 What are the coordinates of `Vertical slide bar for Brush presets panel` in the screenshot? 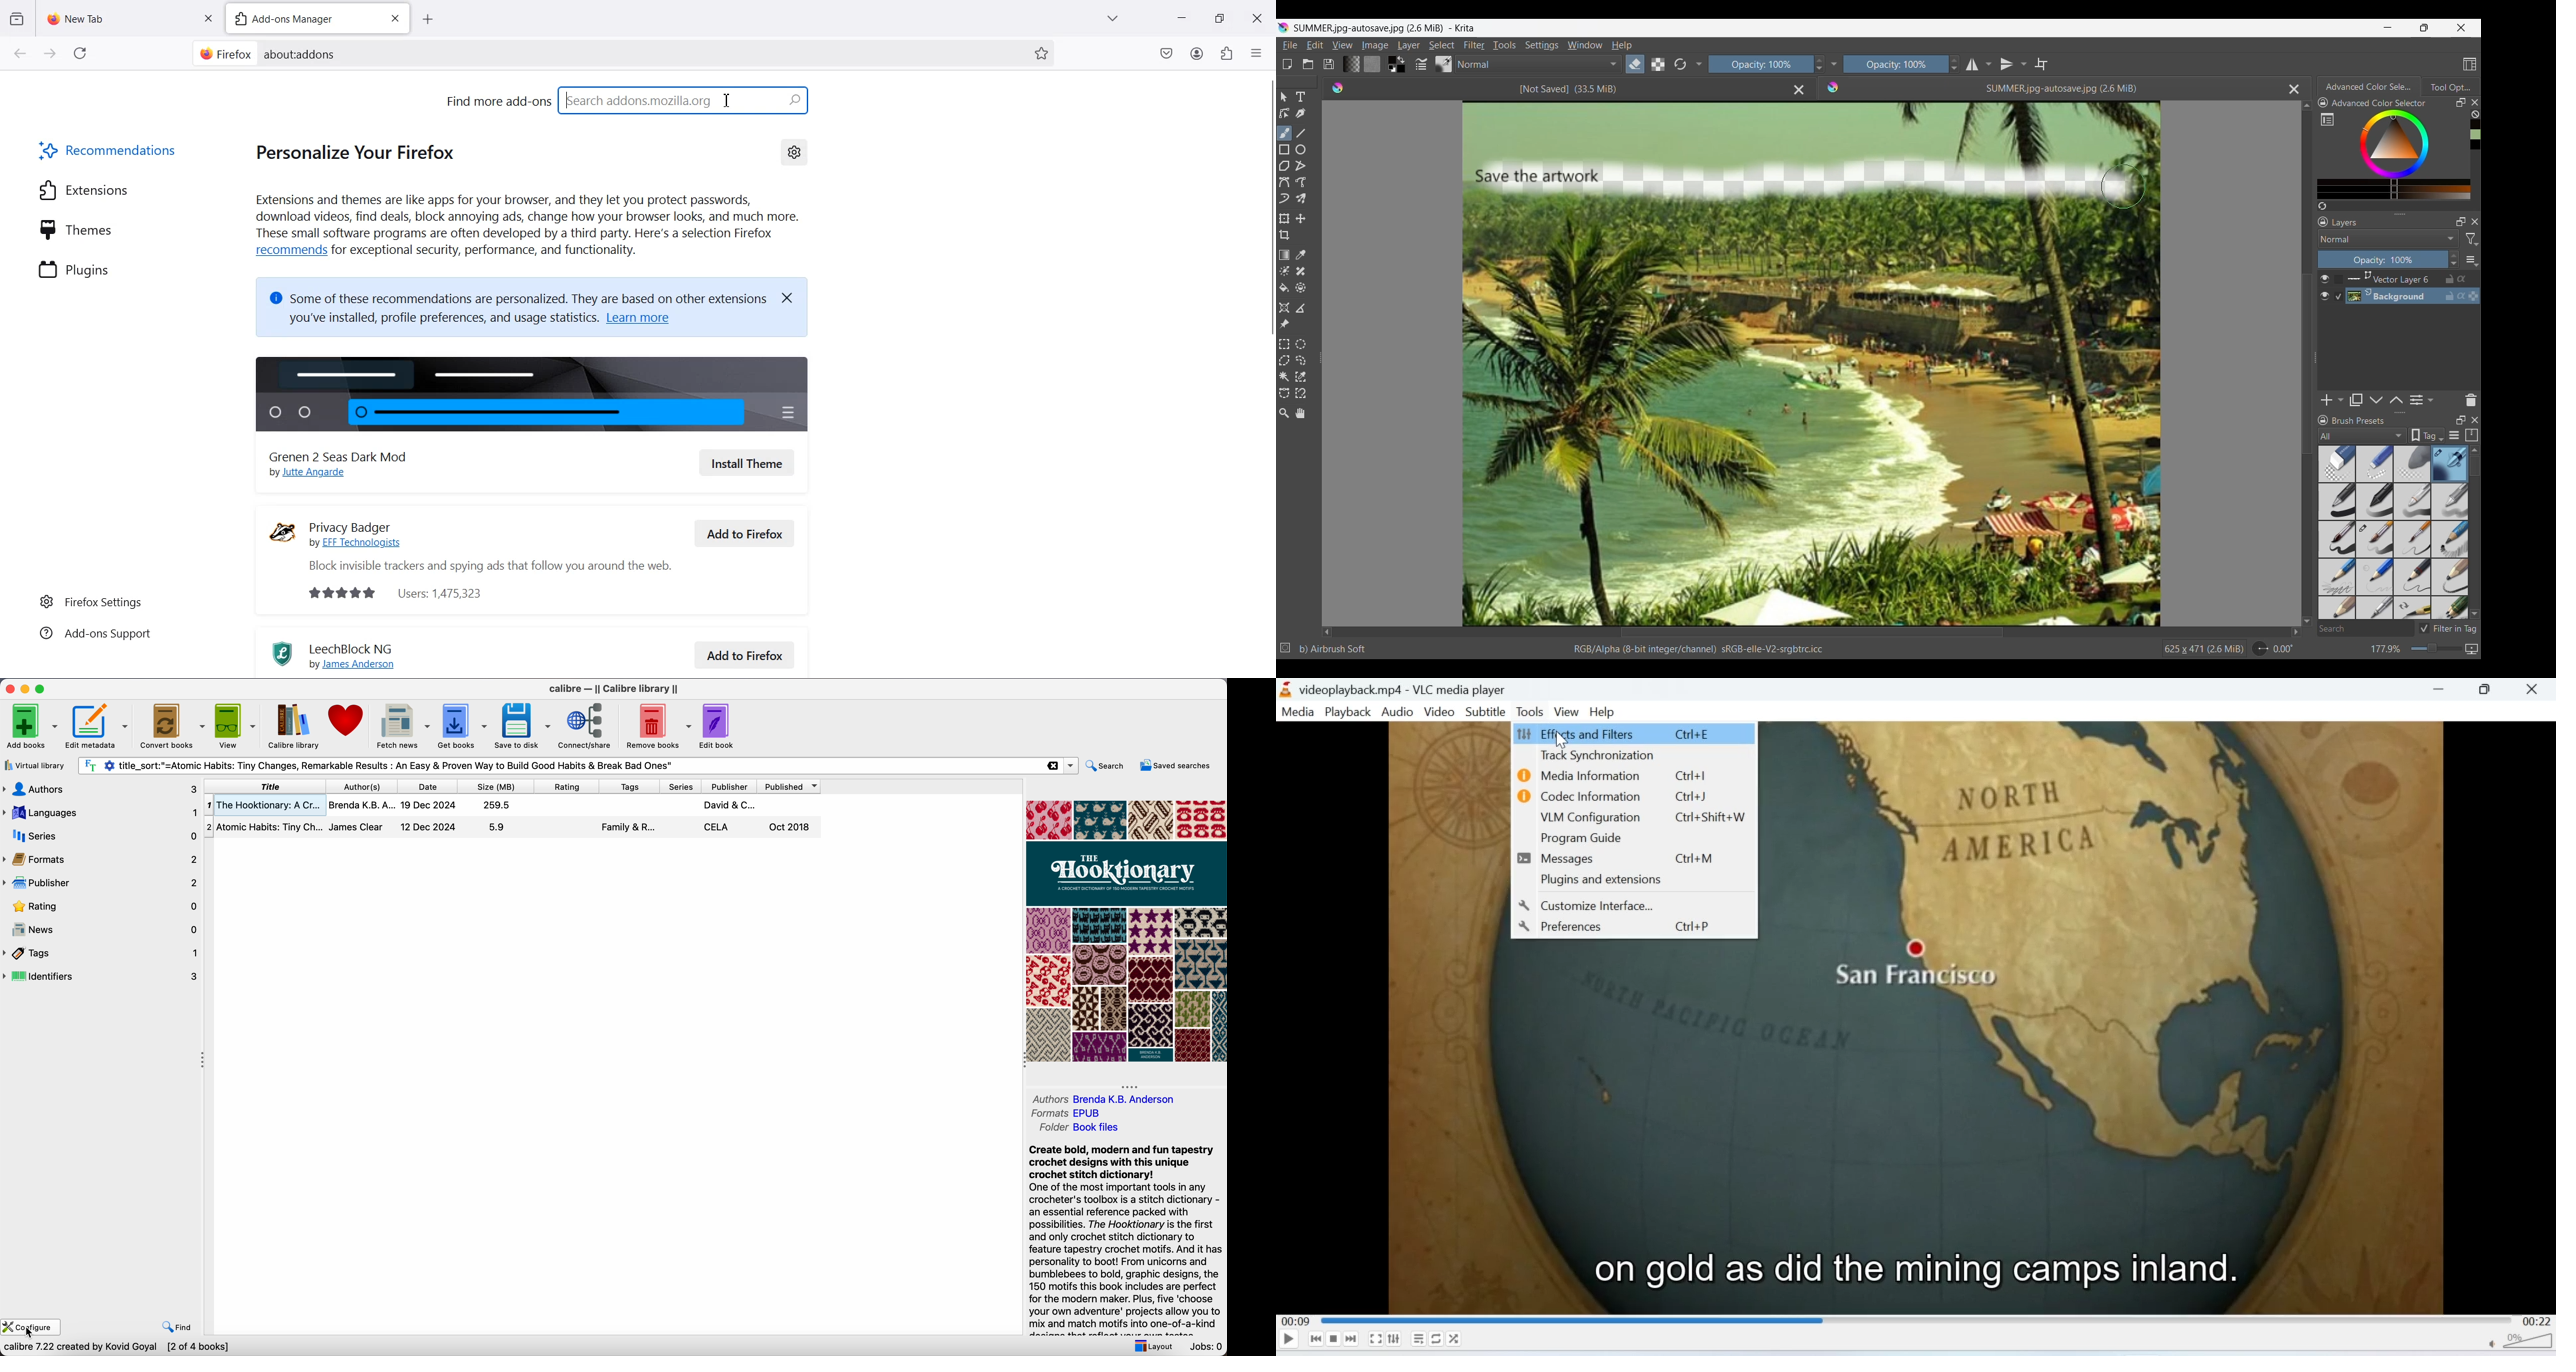 It's located at (2474, 533).